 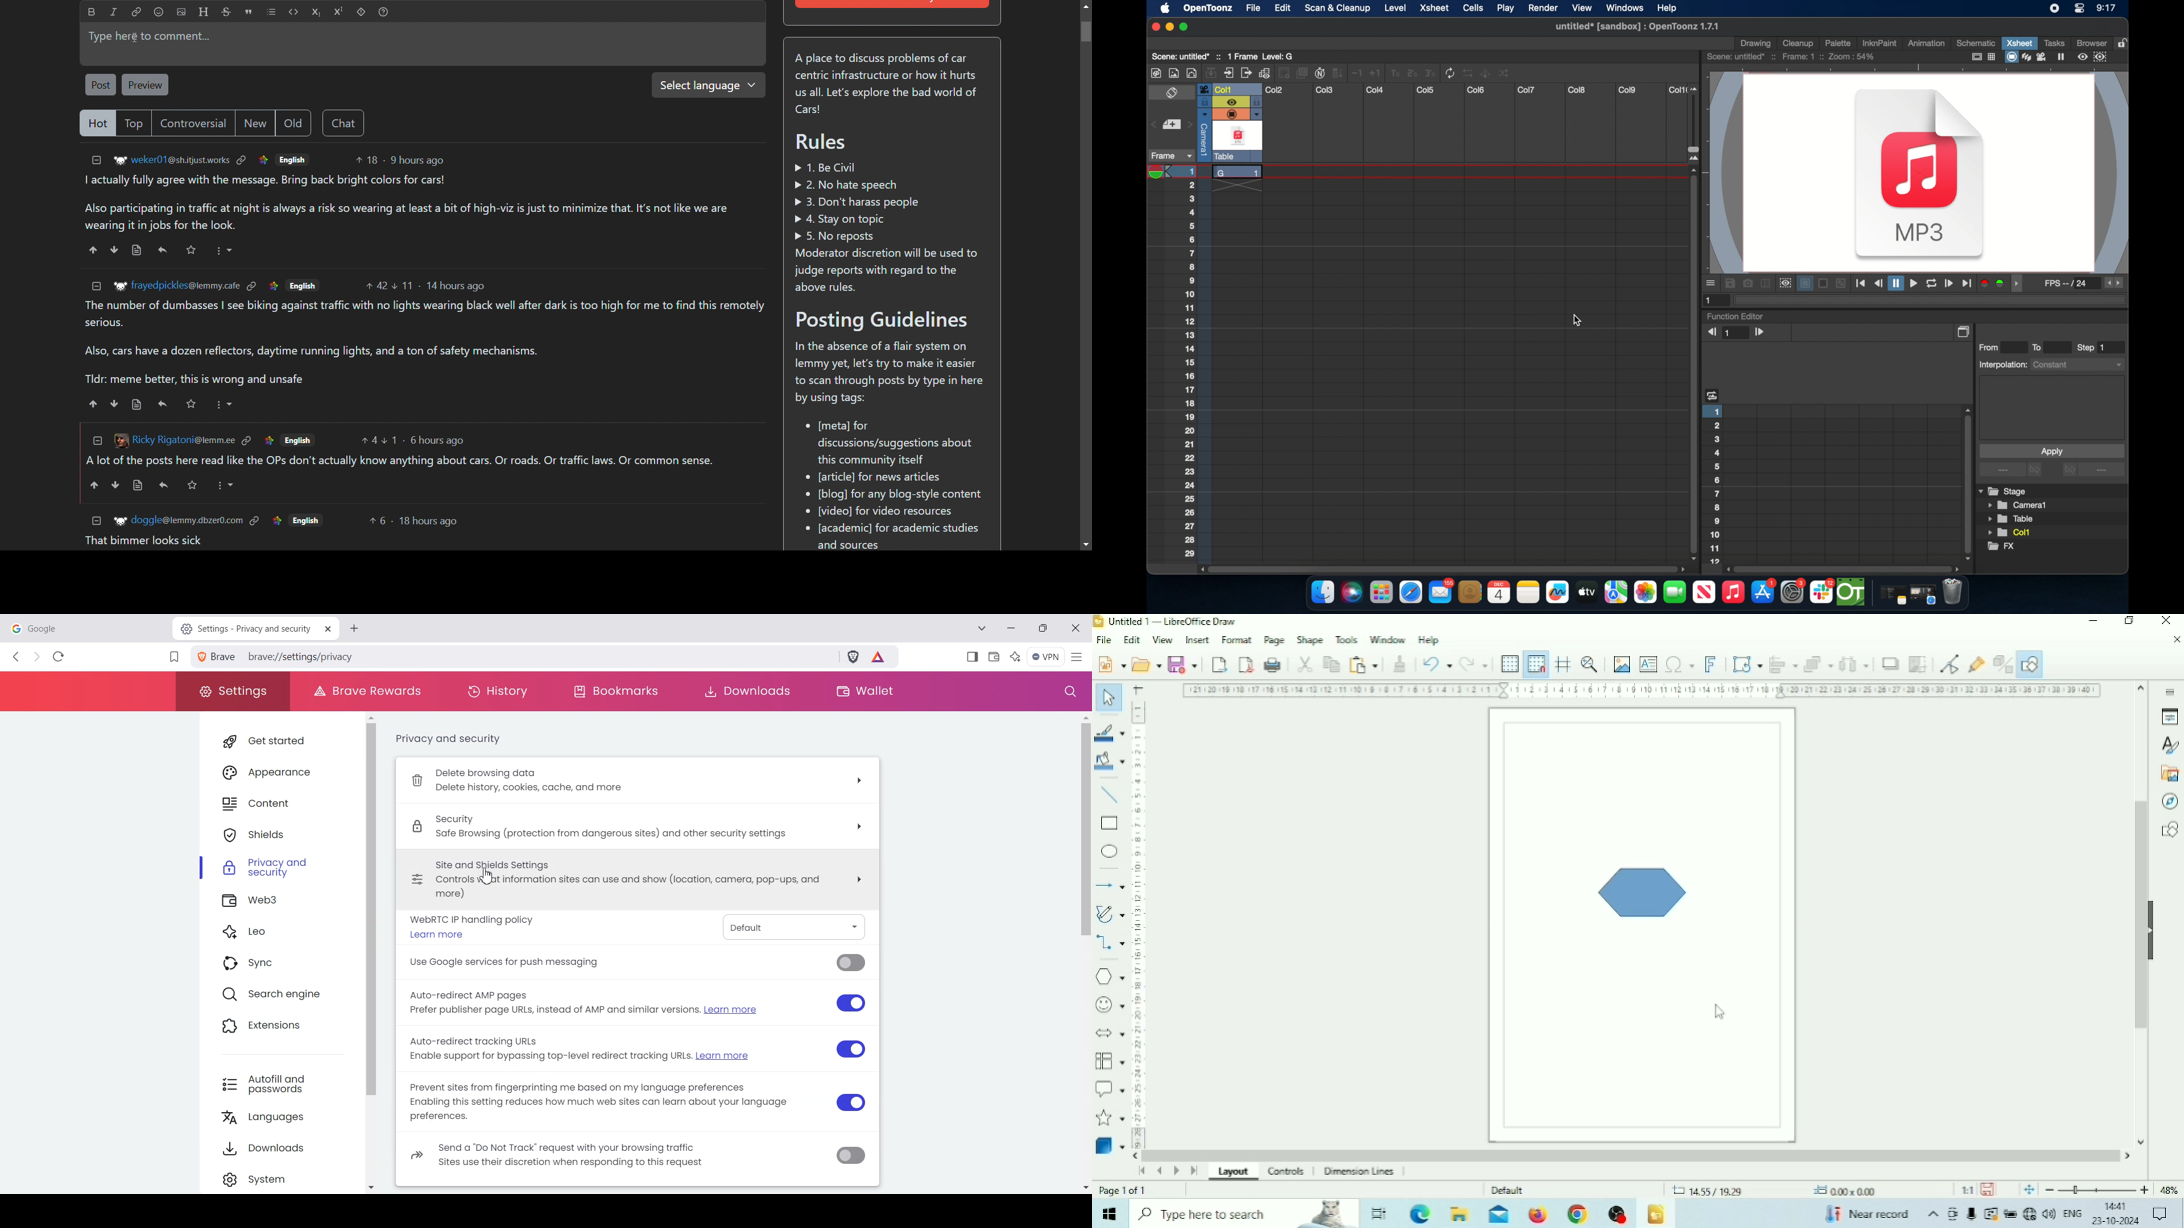 I want to click on collapse, so click(x=97, y=520).